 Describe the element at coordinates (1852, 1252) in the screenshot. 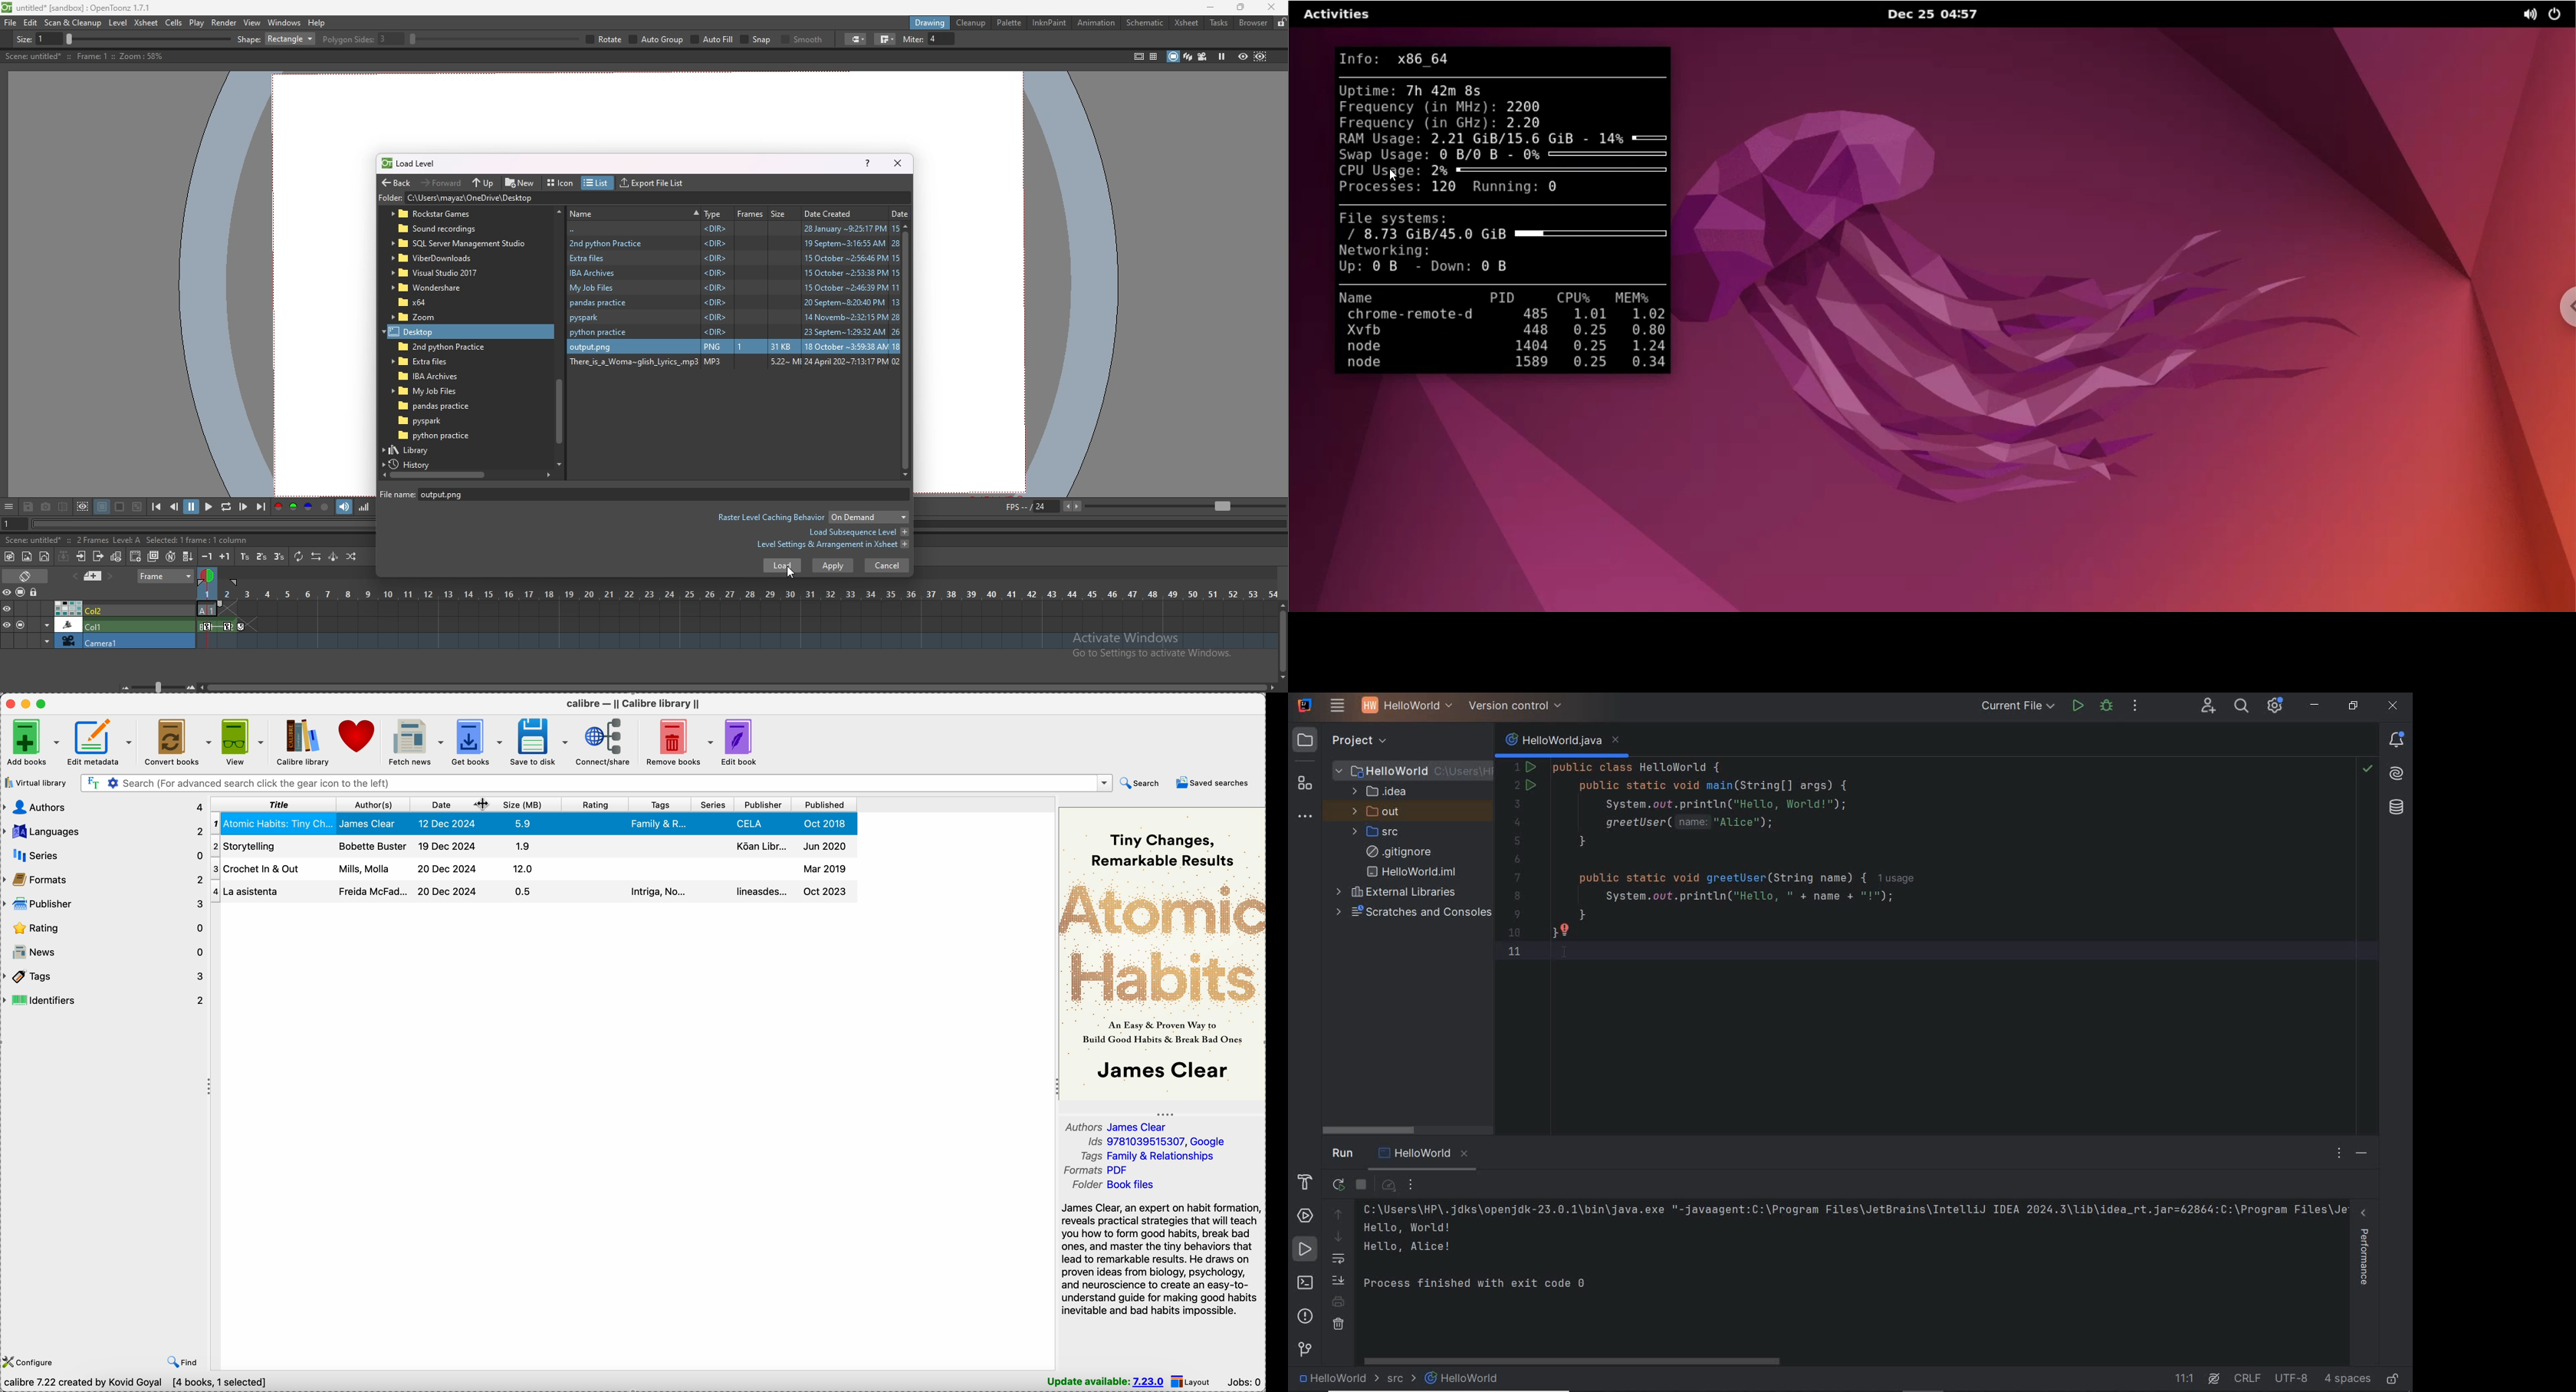

I see `This output shows the successful execution of a Java program, printing "Hello, World!" and "Hello, Alice!". The process finished with exit code "0" confirming successful program completion without errors.` at that location.